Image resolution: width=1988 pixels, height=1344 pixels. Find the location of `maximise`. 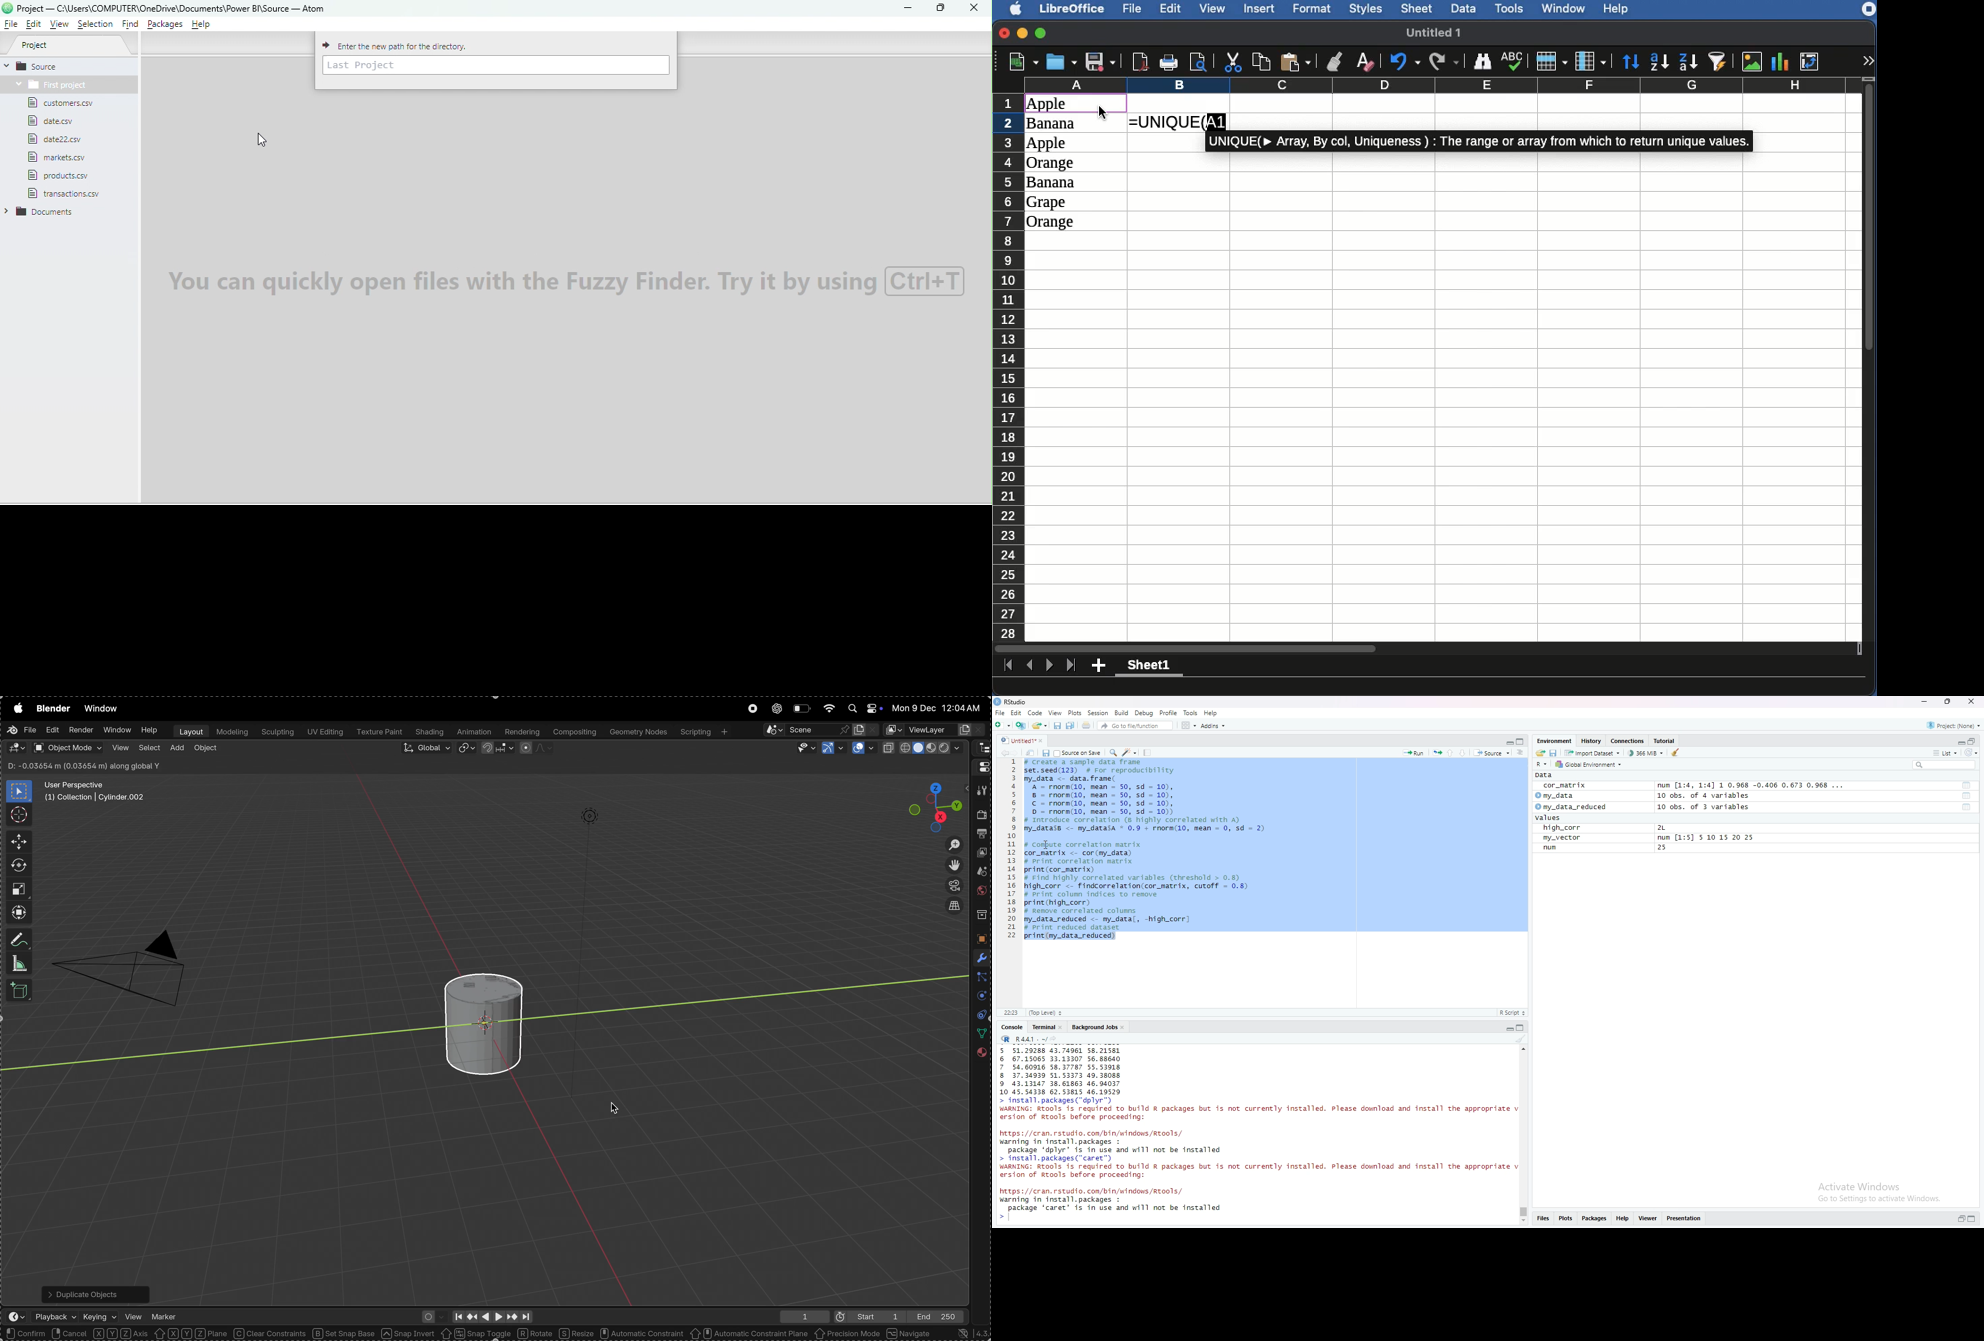

maximise is located at coordinates (1948, 701).